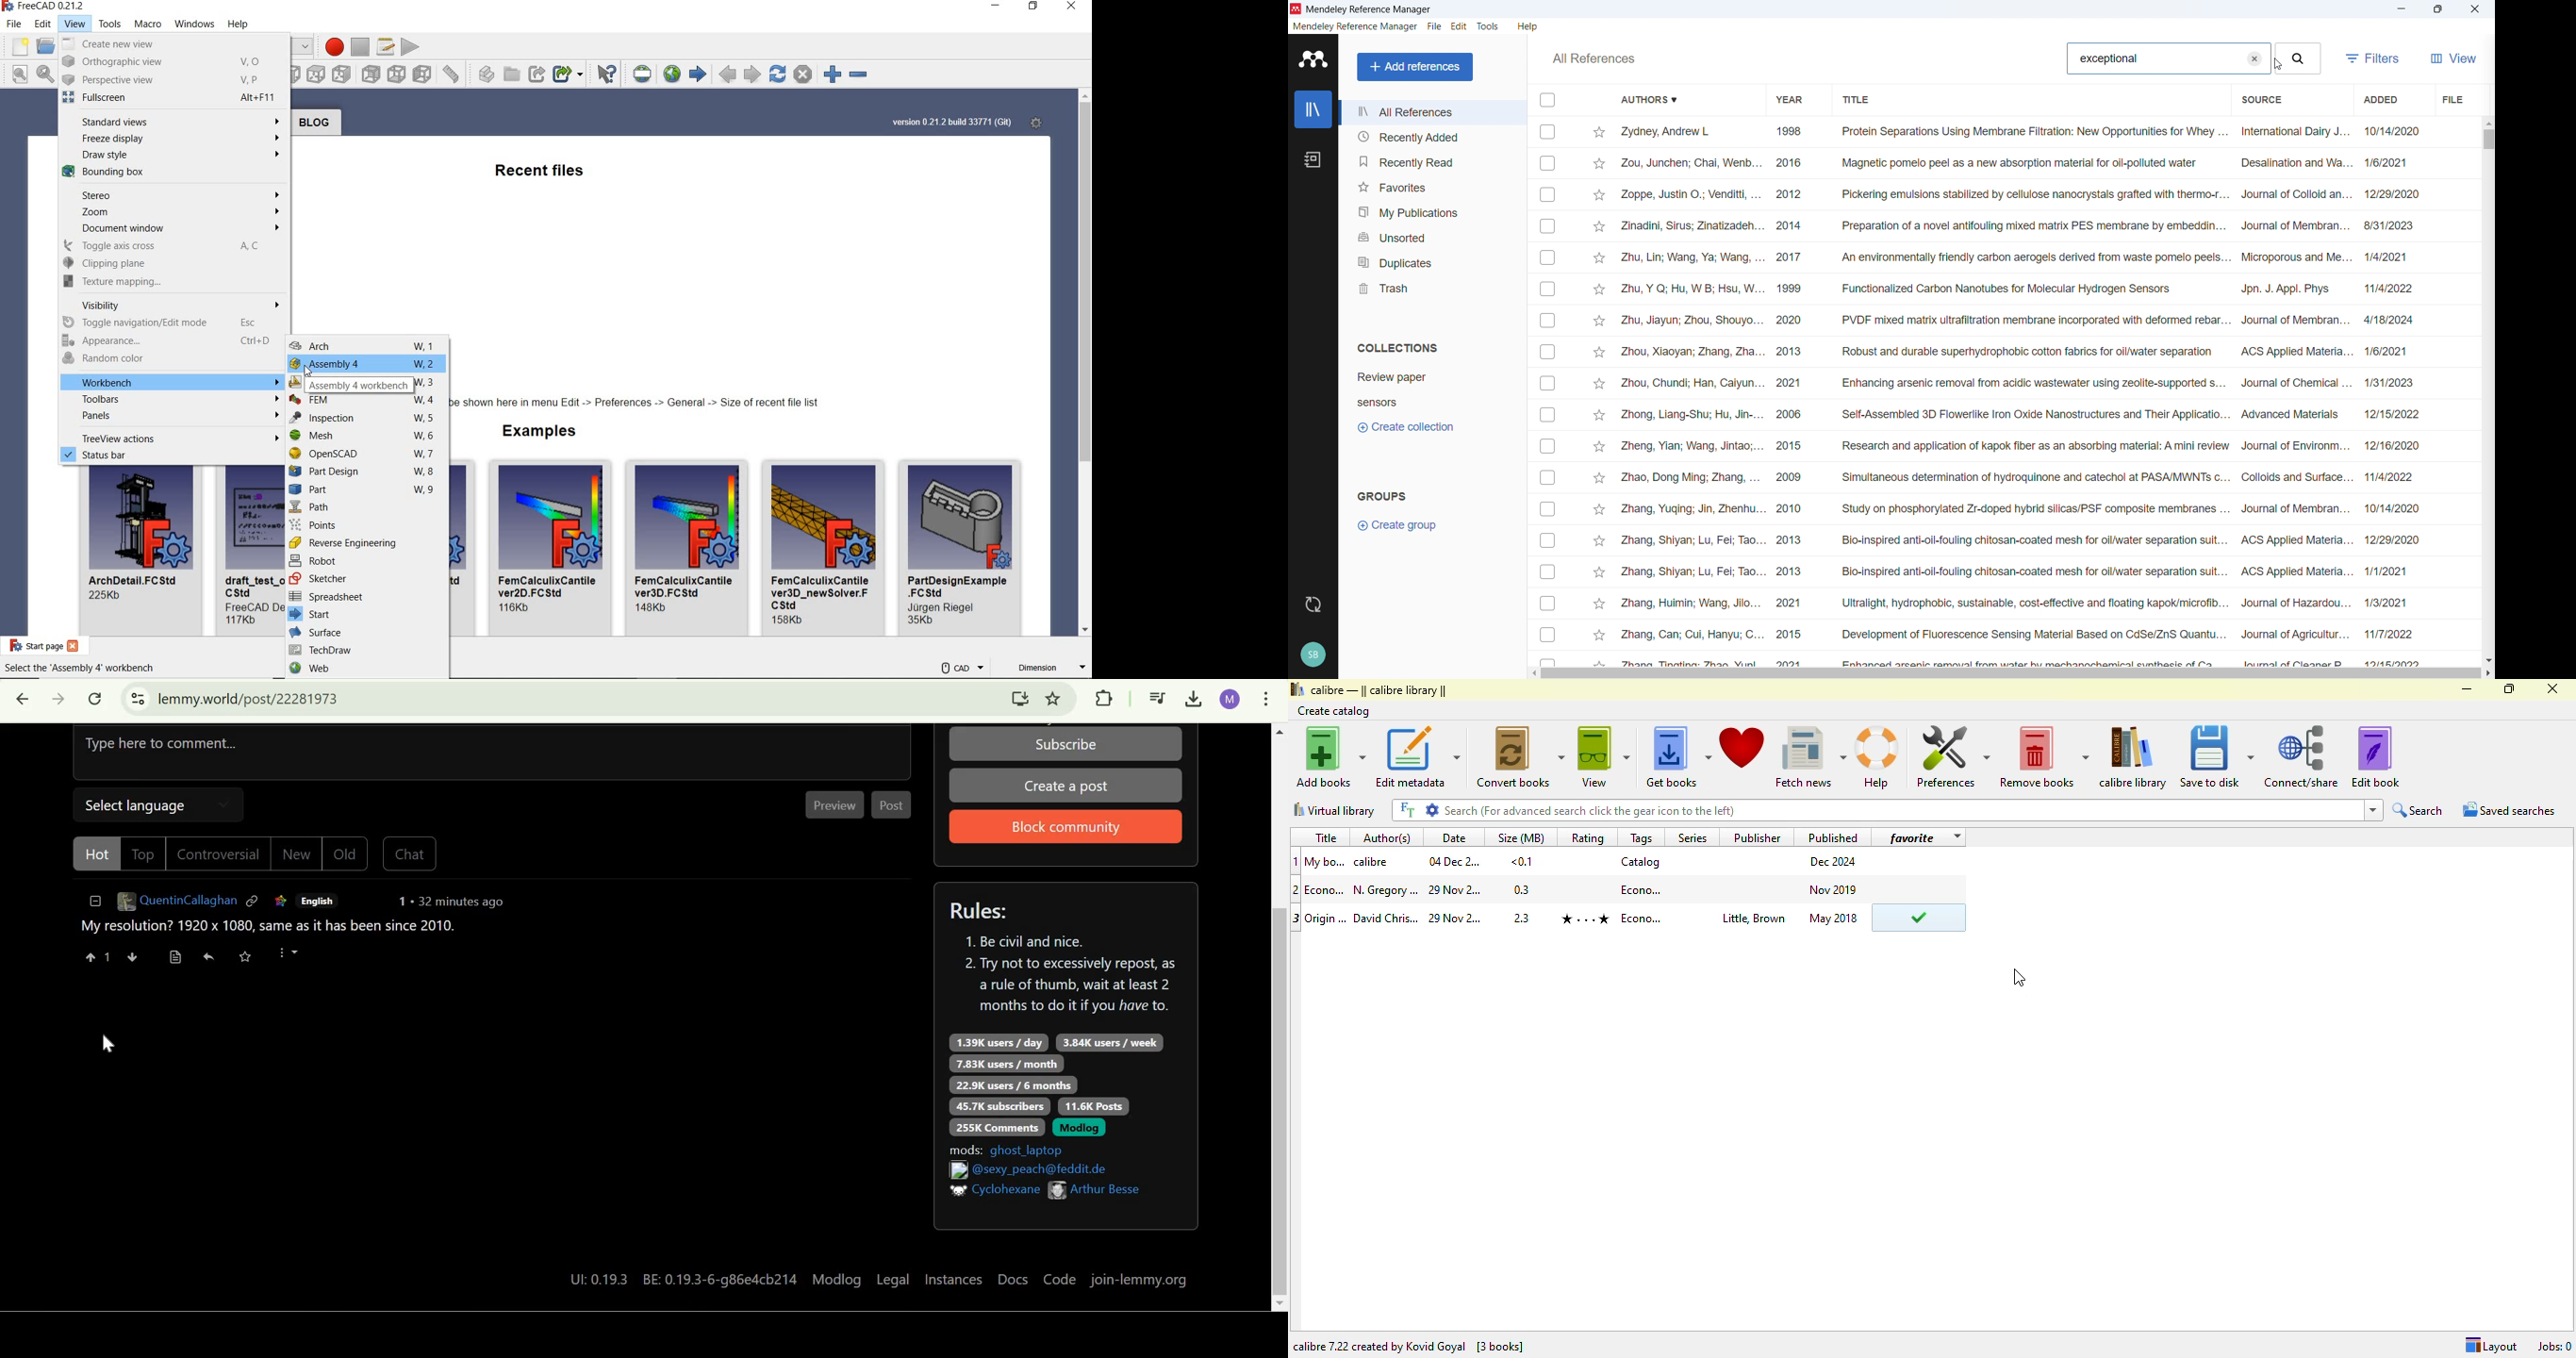 The width and height of the screenshot is (2576, 1372). I want to click on Create a post, so click(1066, 784).